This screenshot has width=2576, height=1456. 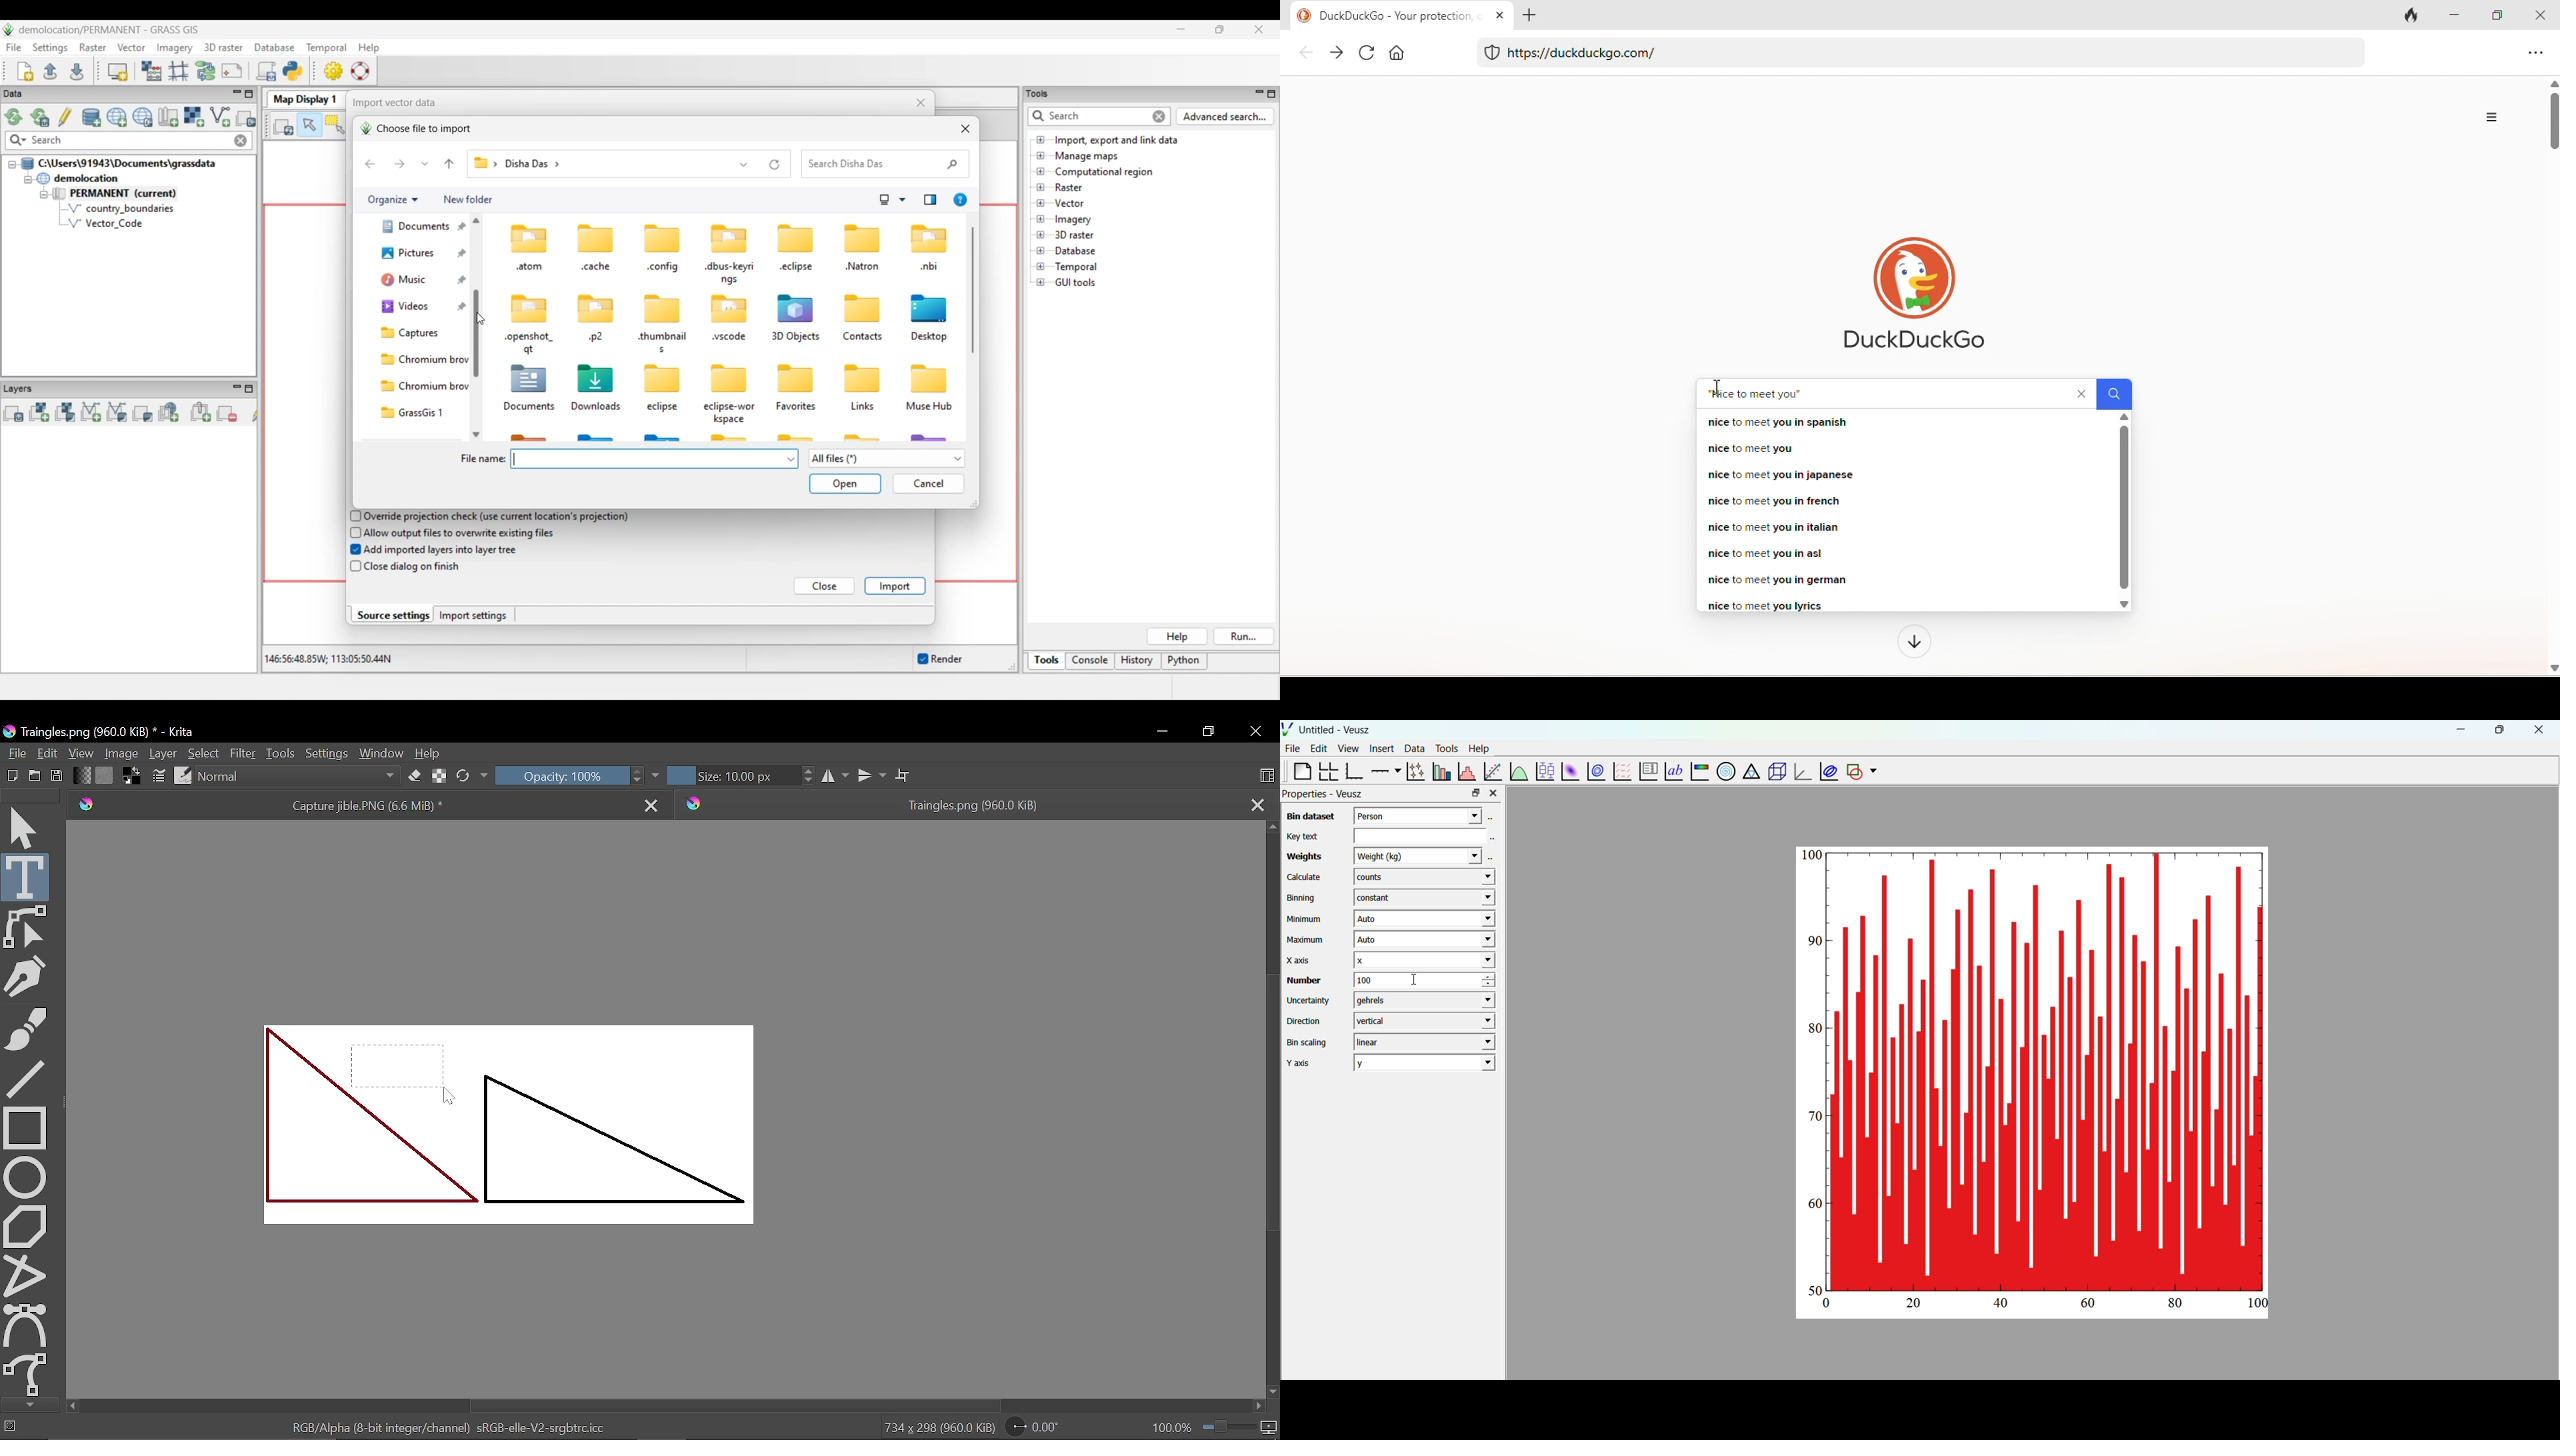 What do you see at coordinates (1354, 771) in the screenshot?
I see `base graph` at bounding box center [1354, 771].